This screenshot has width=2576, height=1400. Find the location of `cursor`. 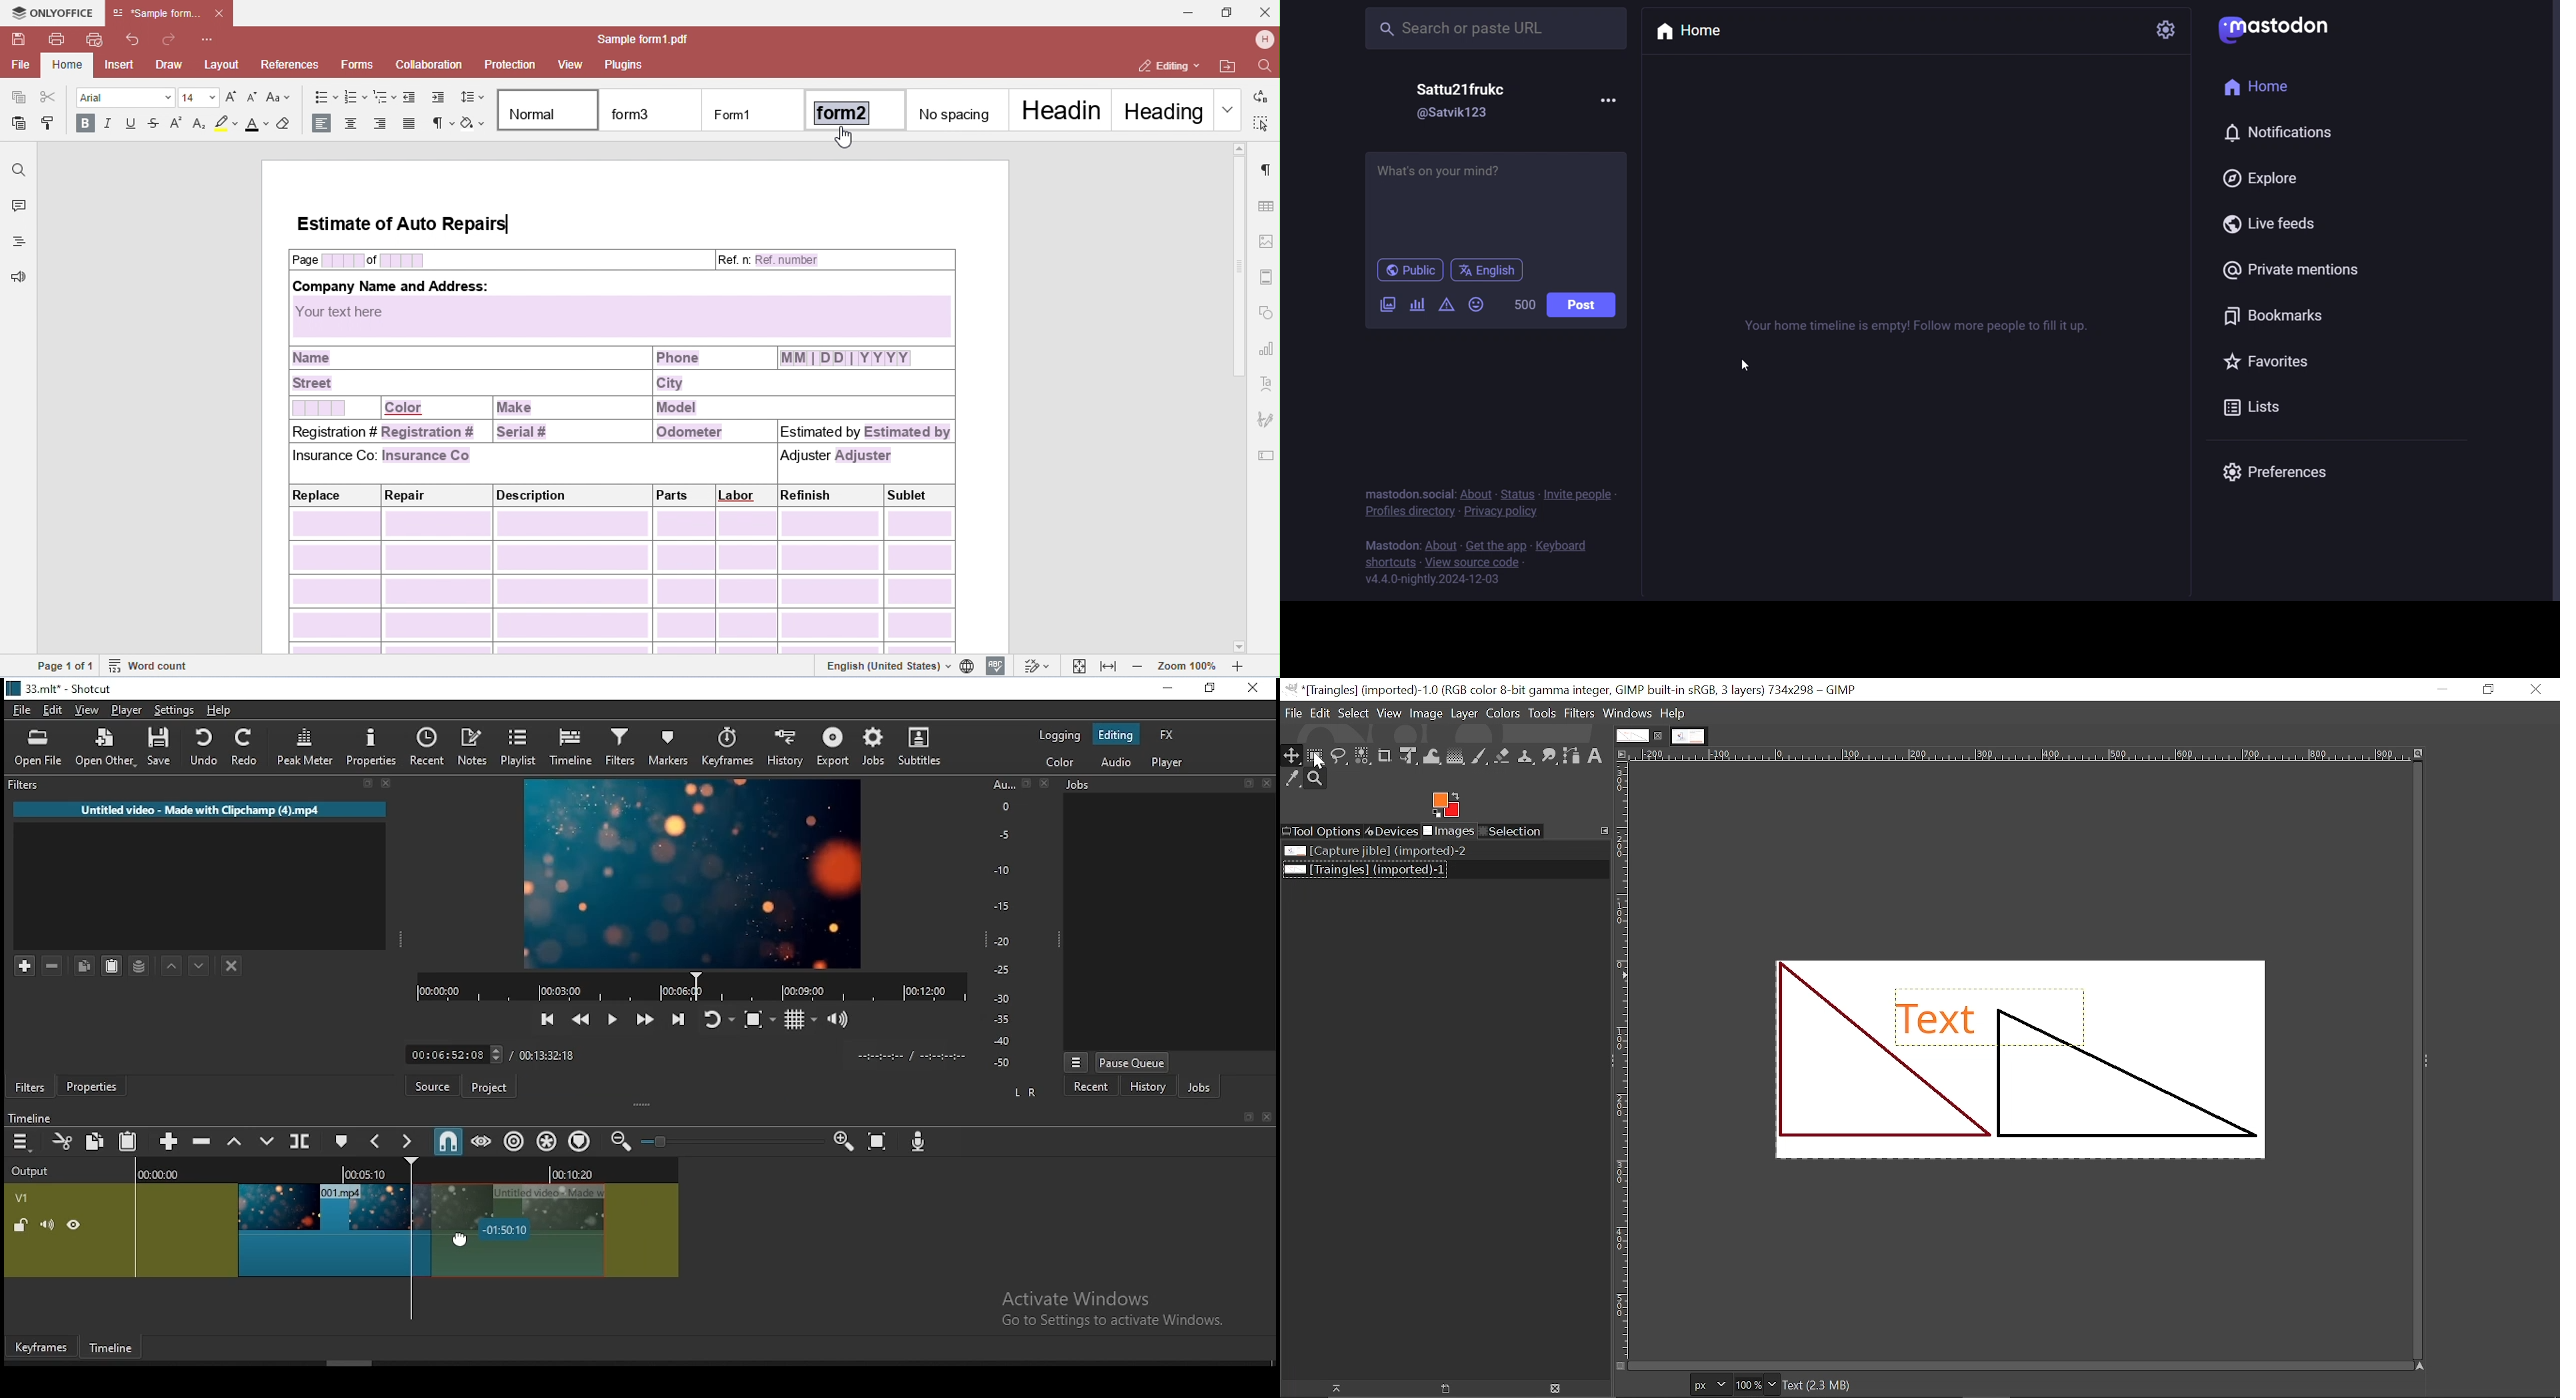

cursor is located at coordinates (467, 1243).